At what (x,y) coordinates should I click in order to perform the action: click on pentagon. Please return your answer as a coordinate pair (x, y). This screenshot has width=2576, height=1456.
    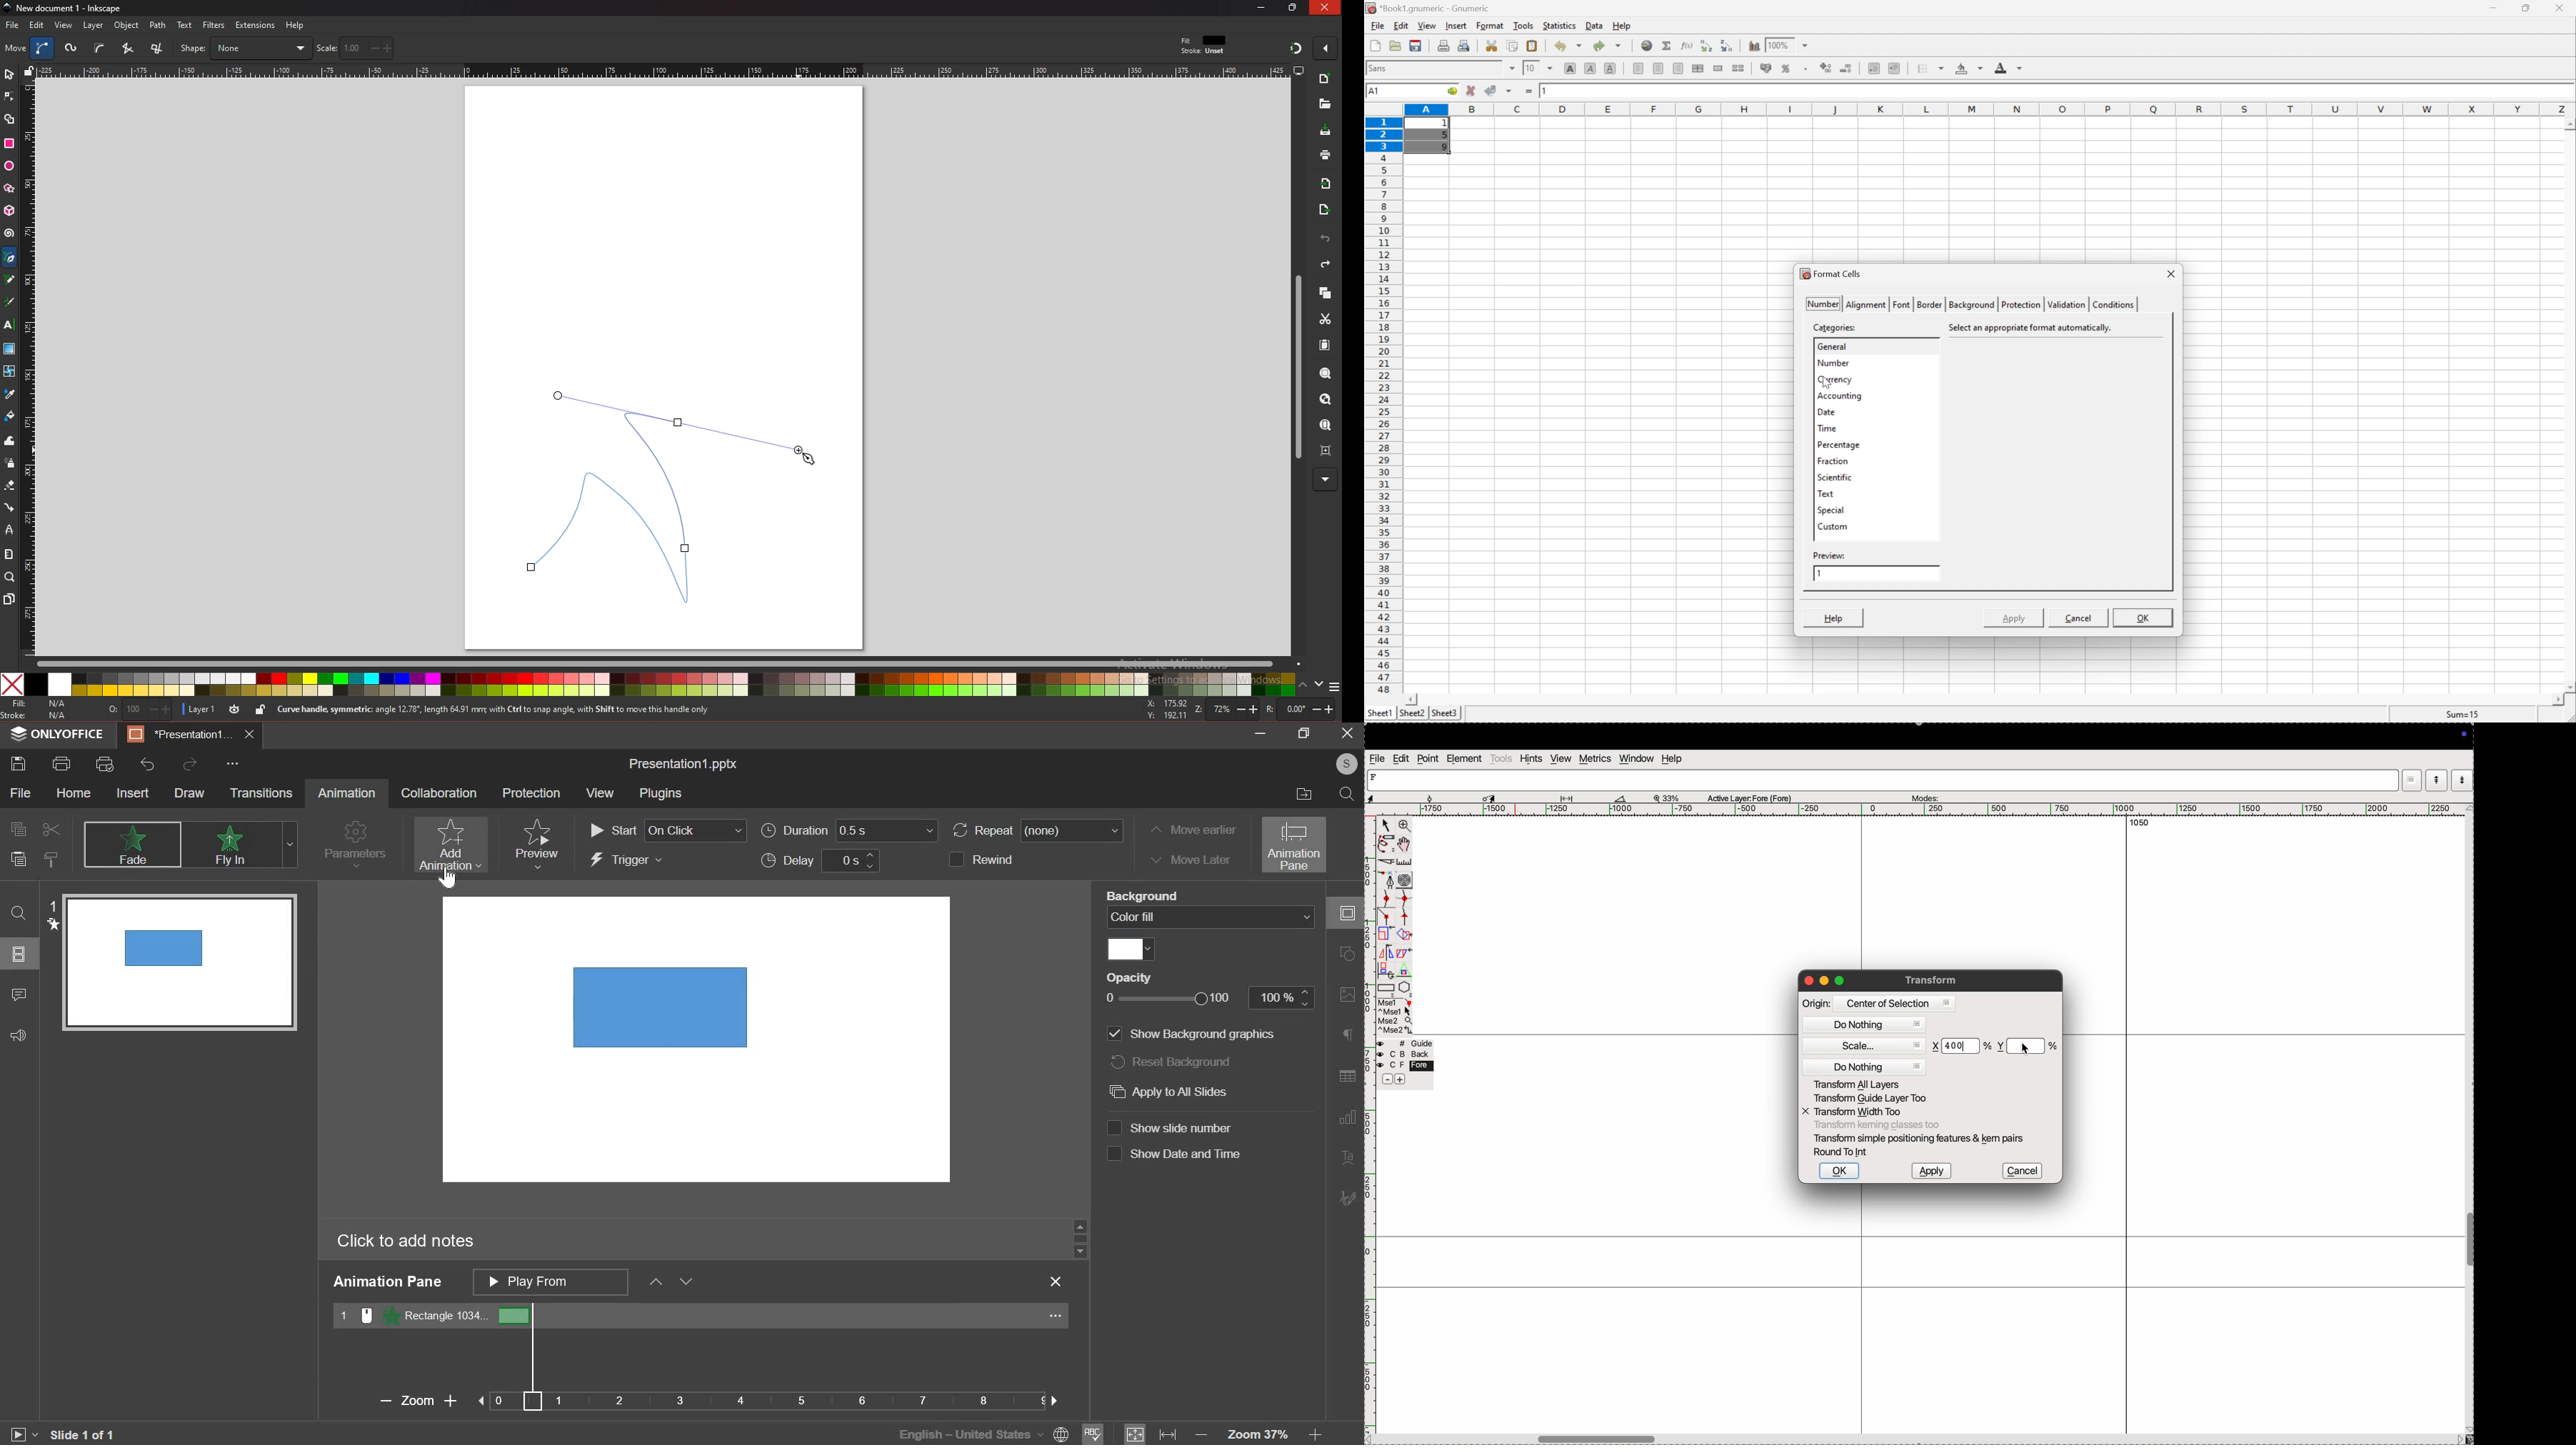
    Looking at the image, I should click on (1405, 987).